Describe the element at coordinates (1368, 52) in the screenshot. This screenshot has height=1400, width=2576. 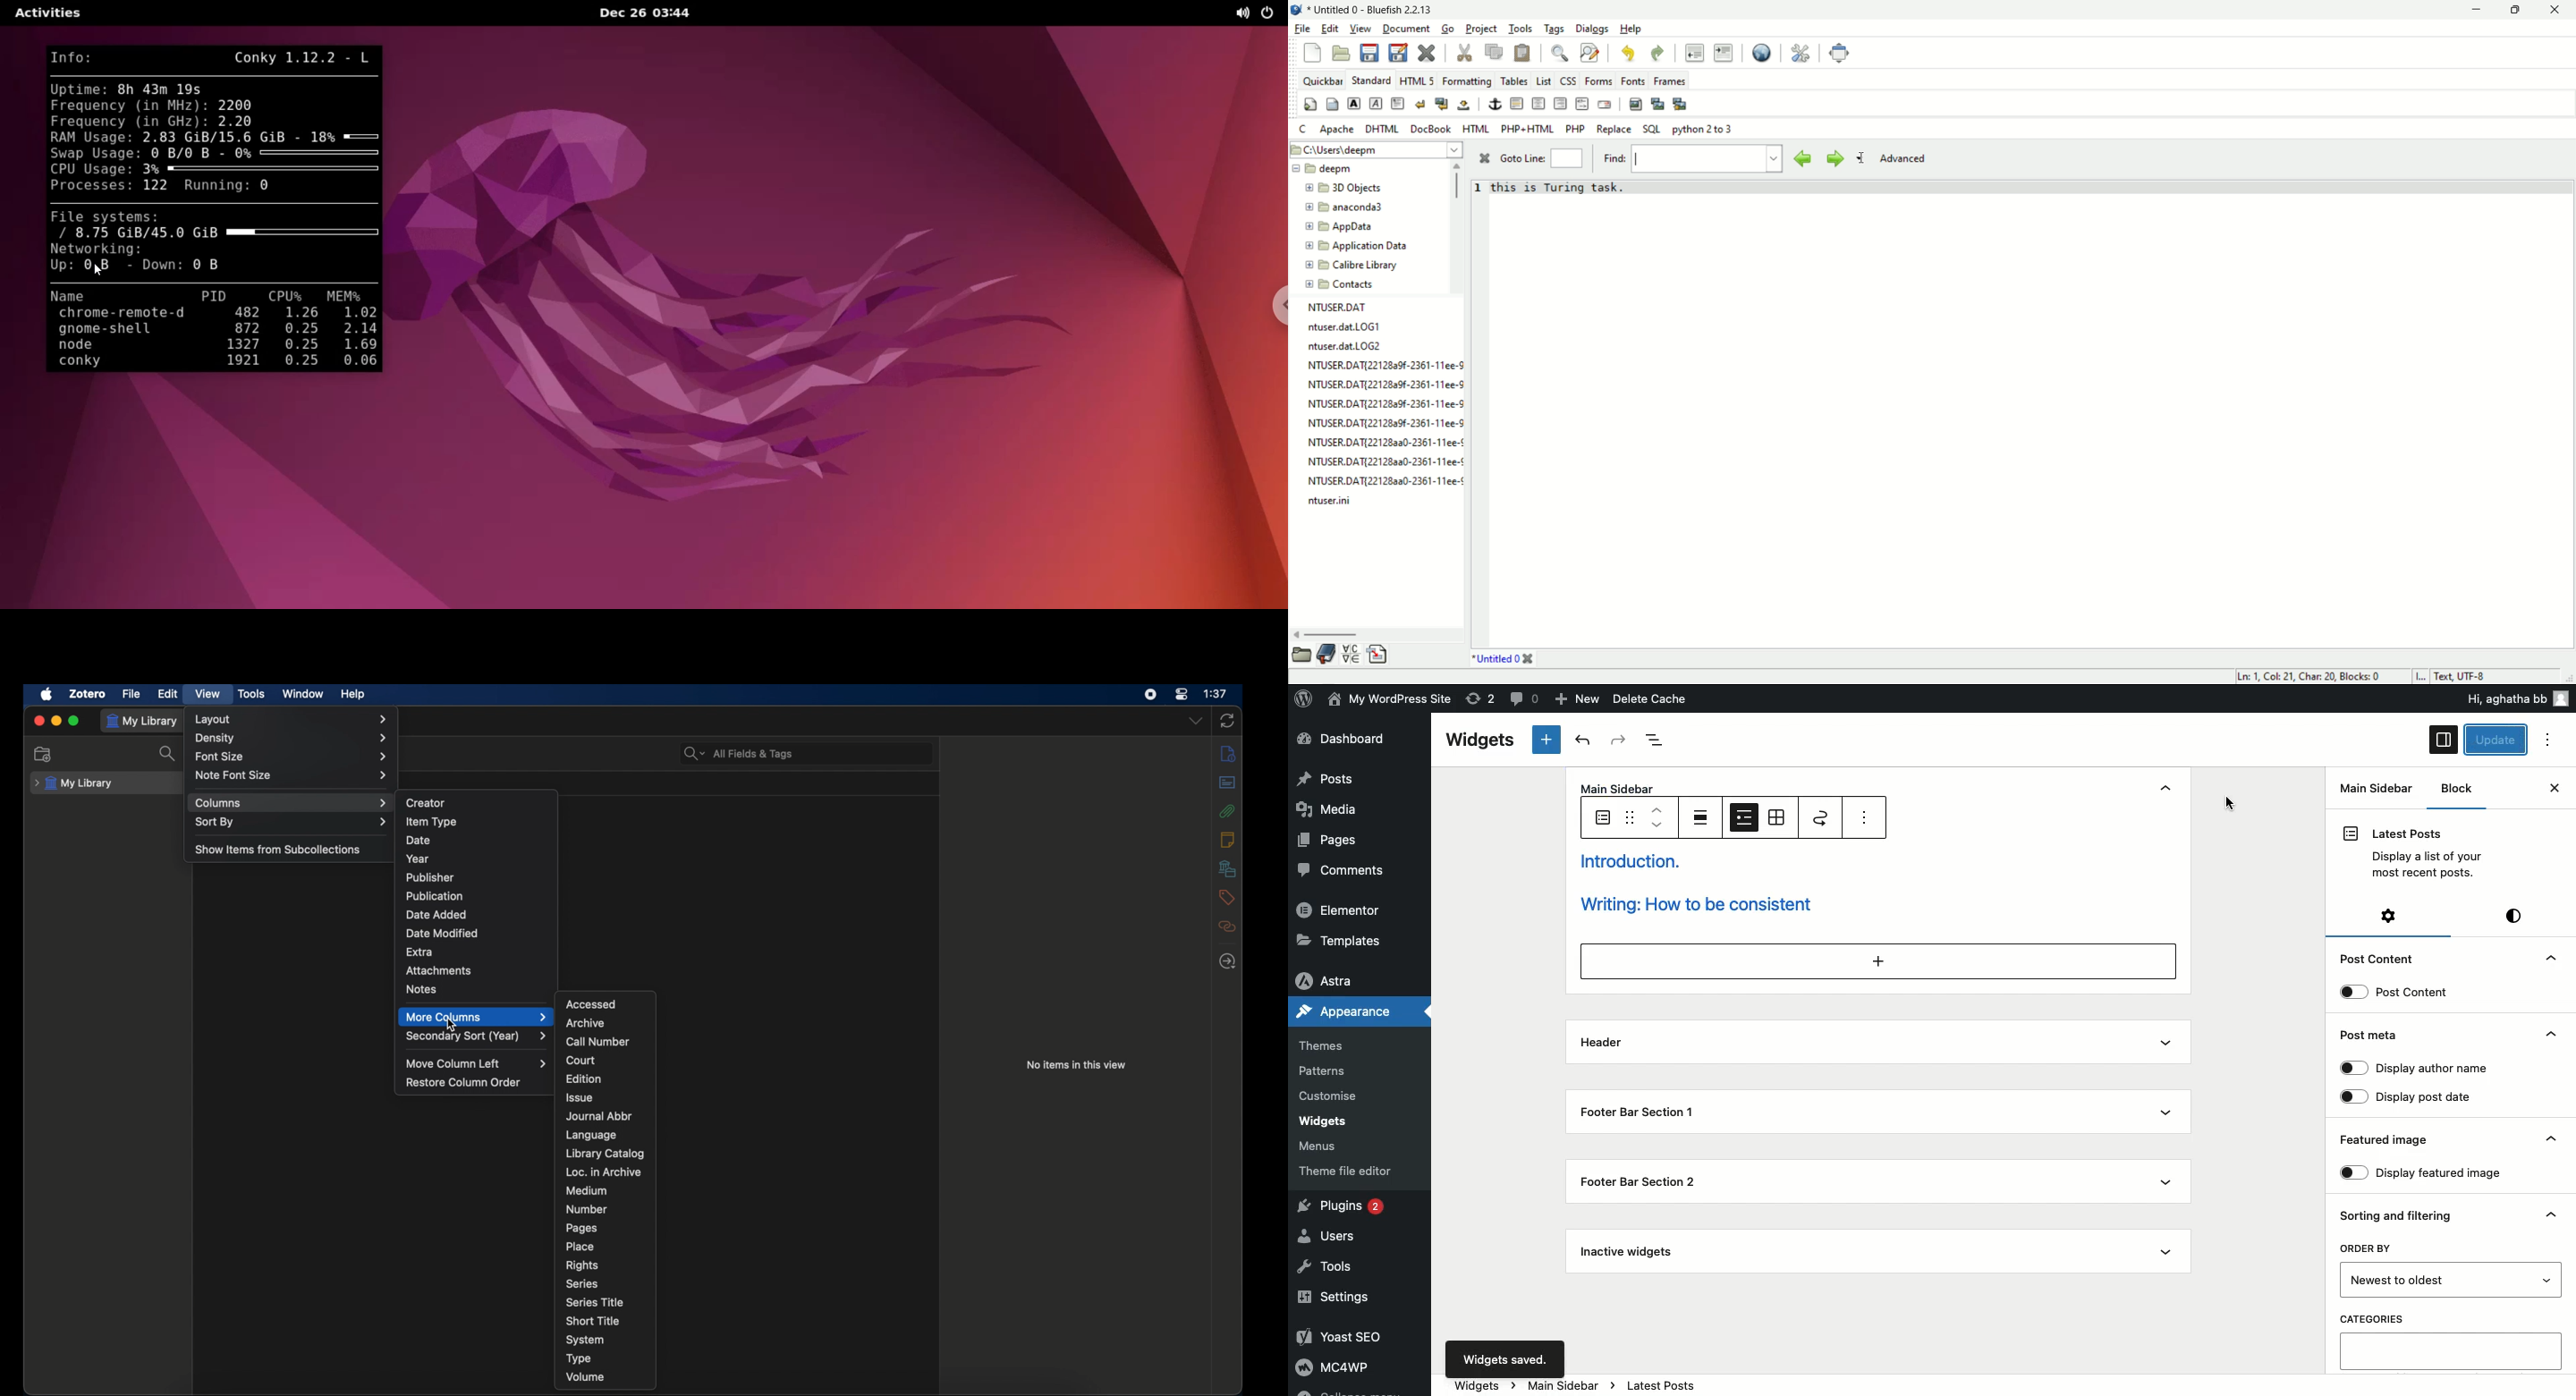
I see `save` at that location.